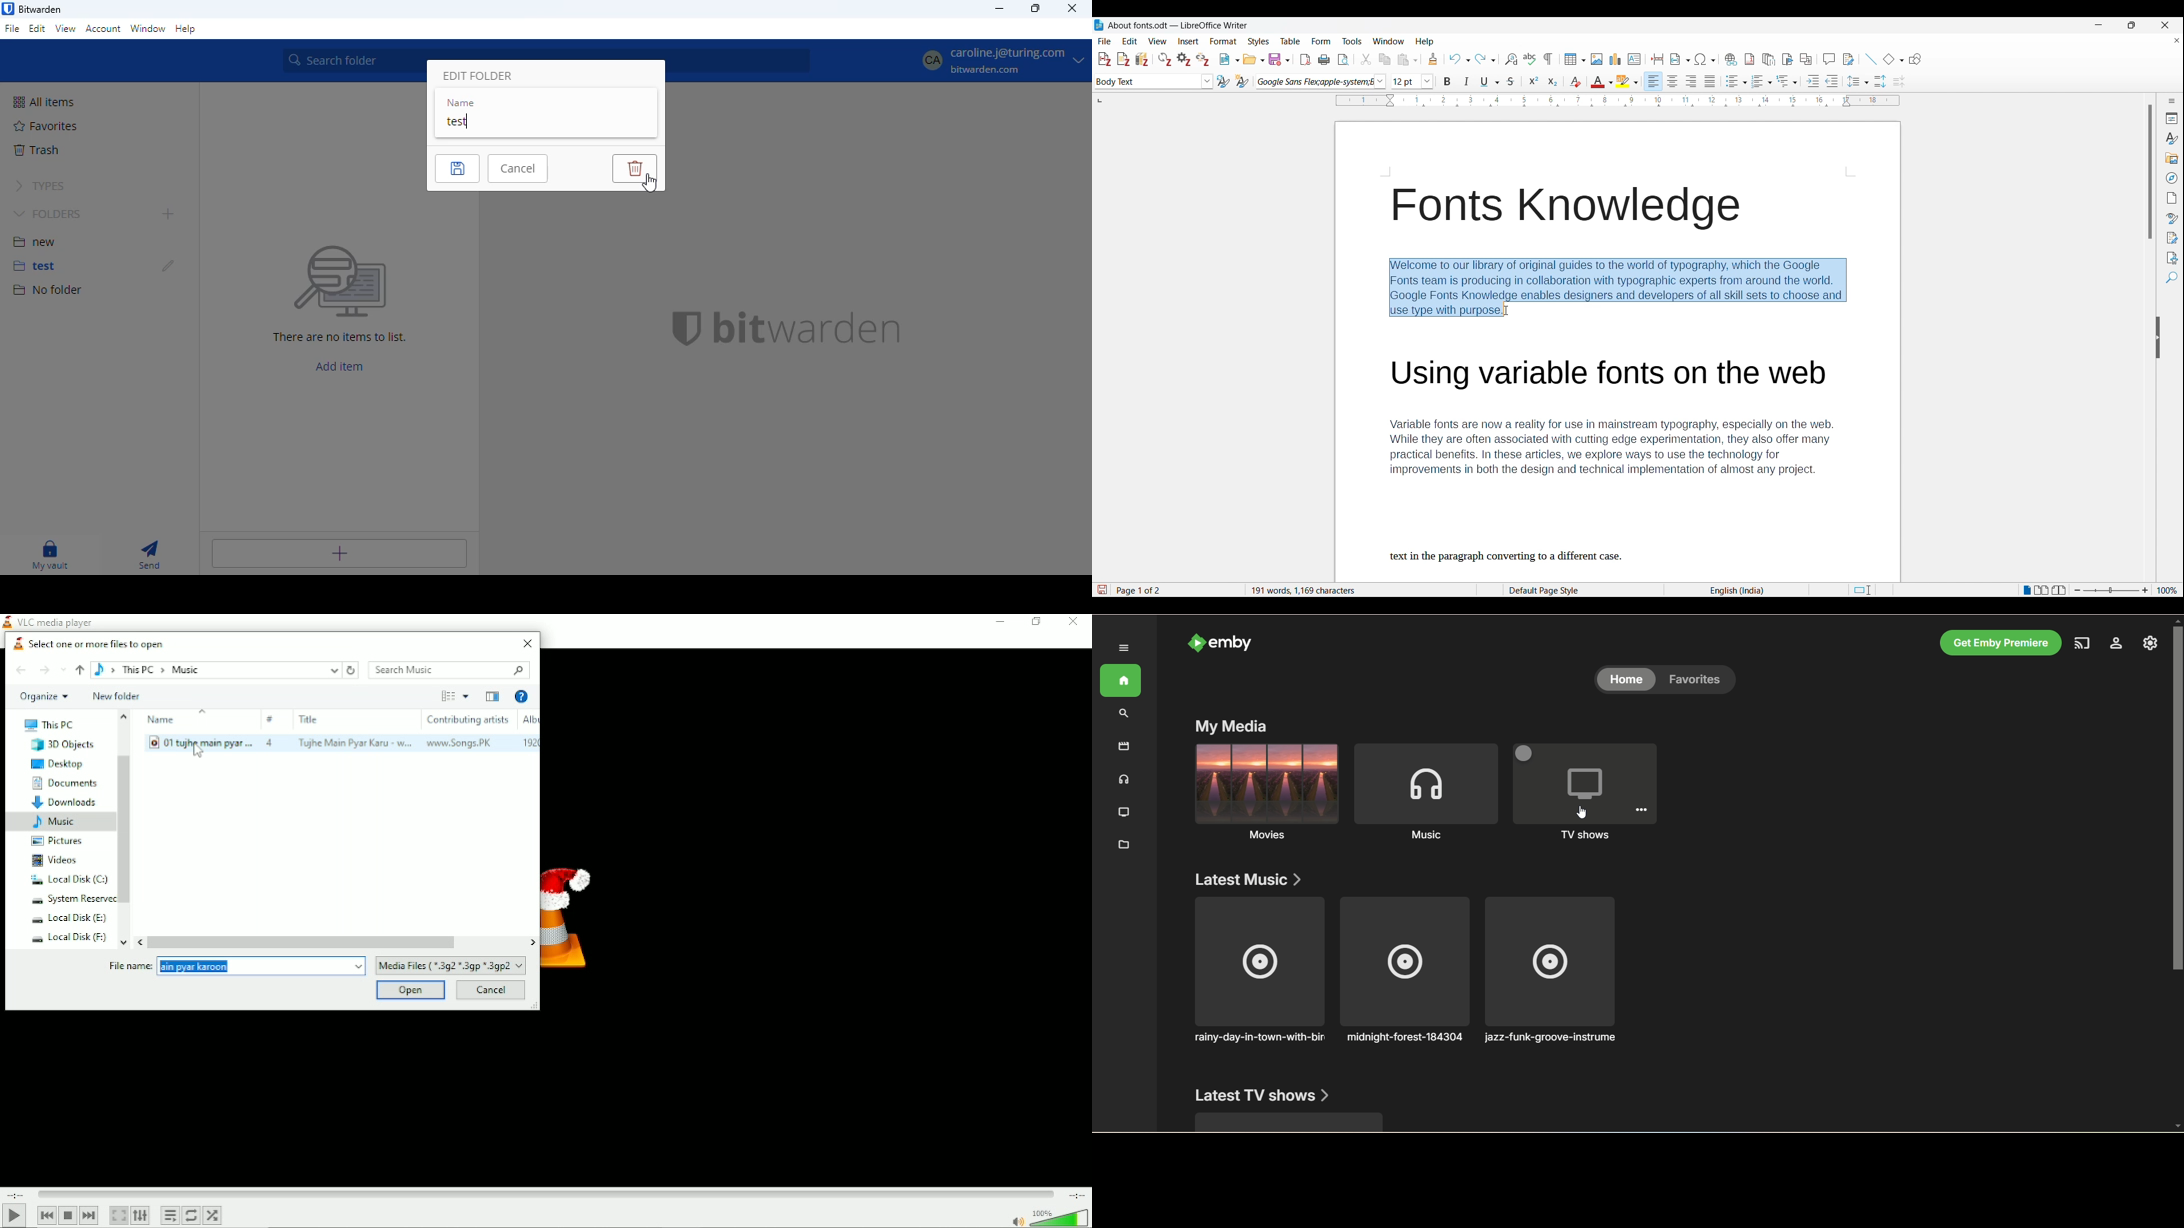  Describe the element at coordinates (1290, 42) in the screenshot. I see `Table menu` at that location.